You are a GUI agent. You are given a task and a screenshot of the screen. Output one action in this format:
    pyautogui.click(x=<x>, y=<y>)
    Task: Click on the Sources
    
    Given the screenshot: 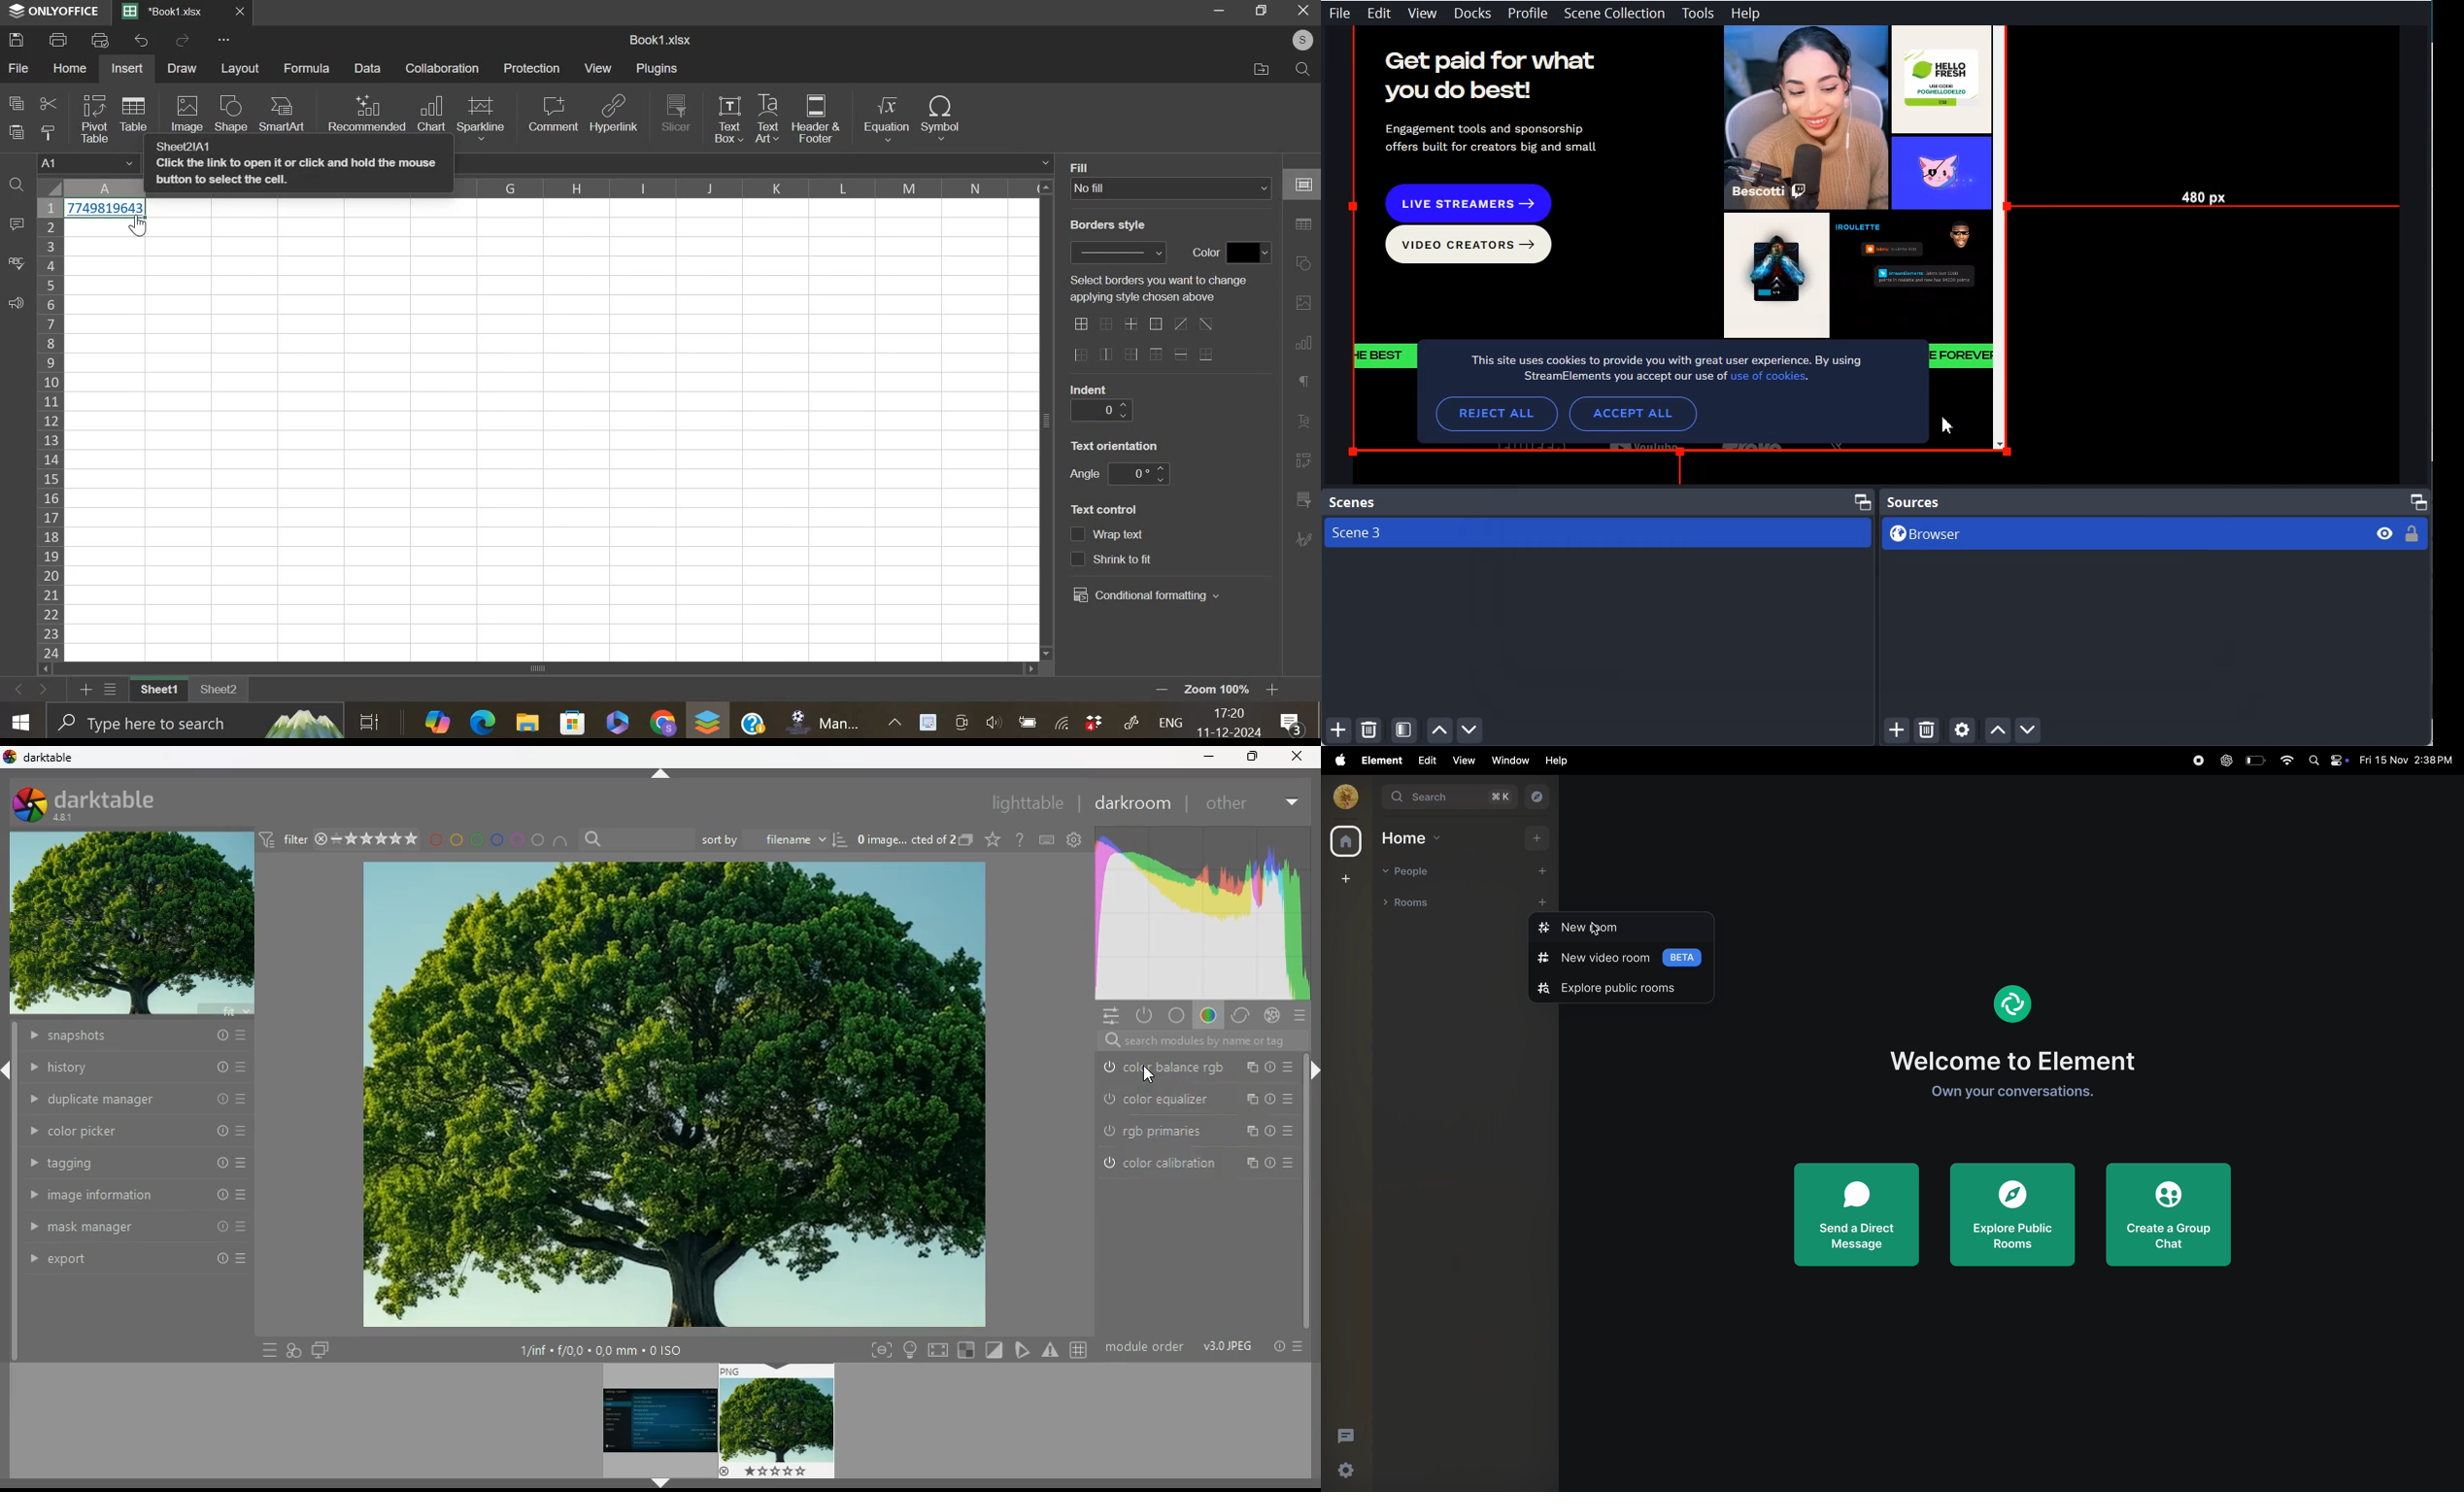 What is the action you would take?
    pyautogui.click(x=1912, y=502)
    